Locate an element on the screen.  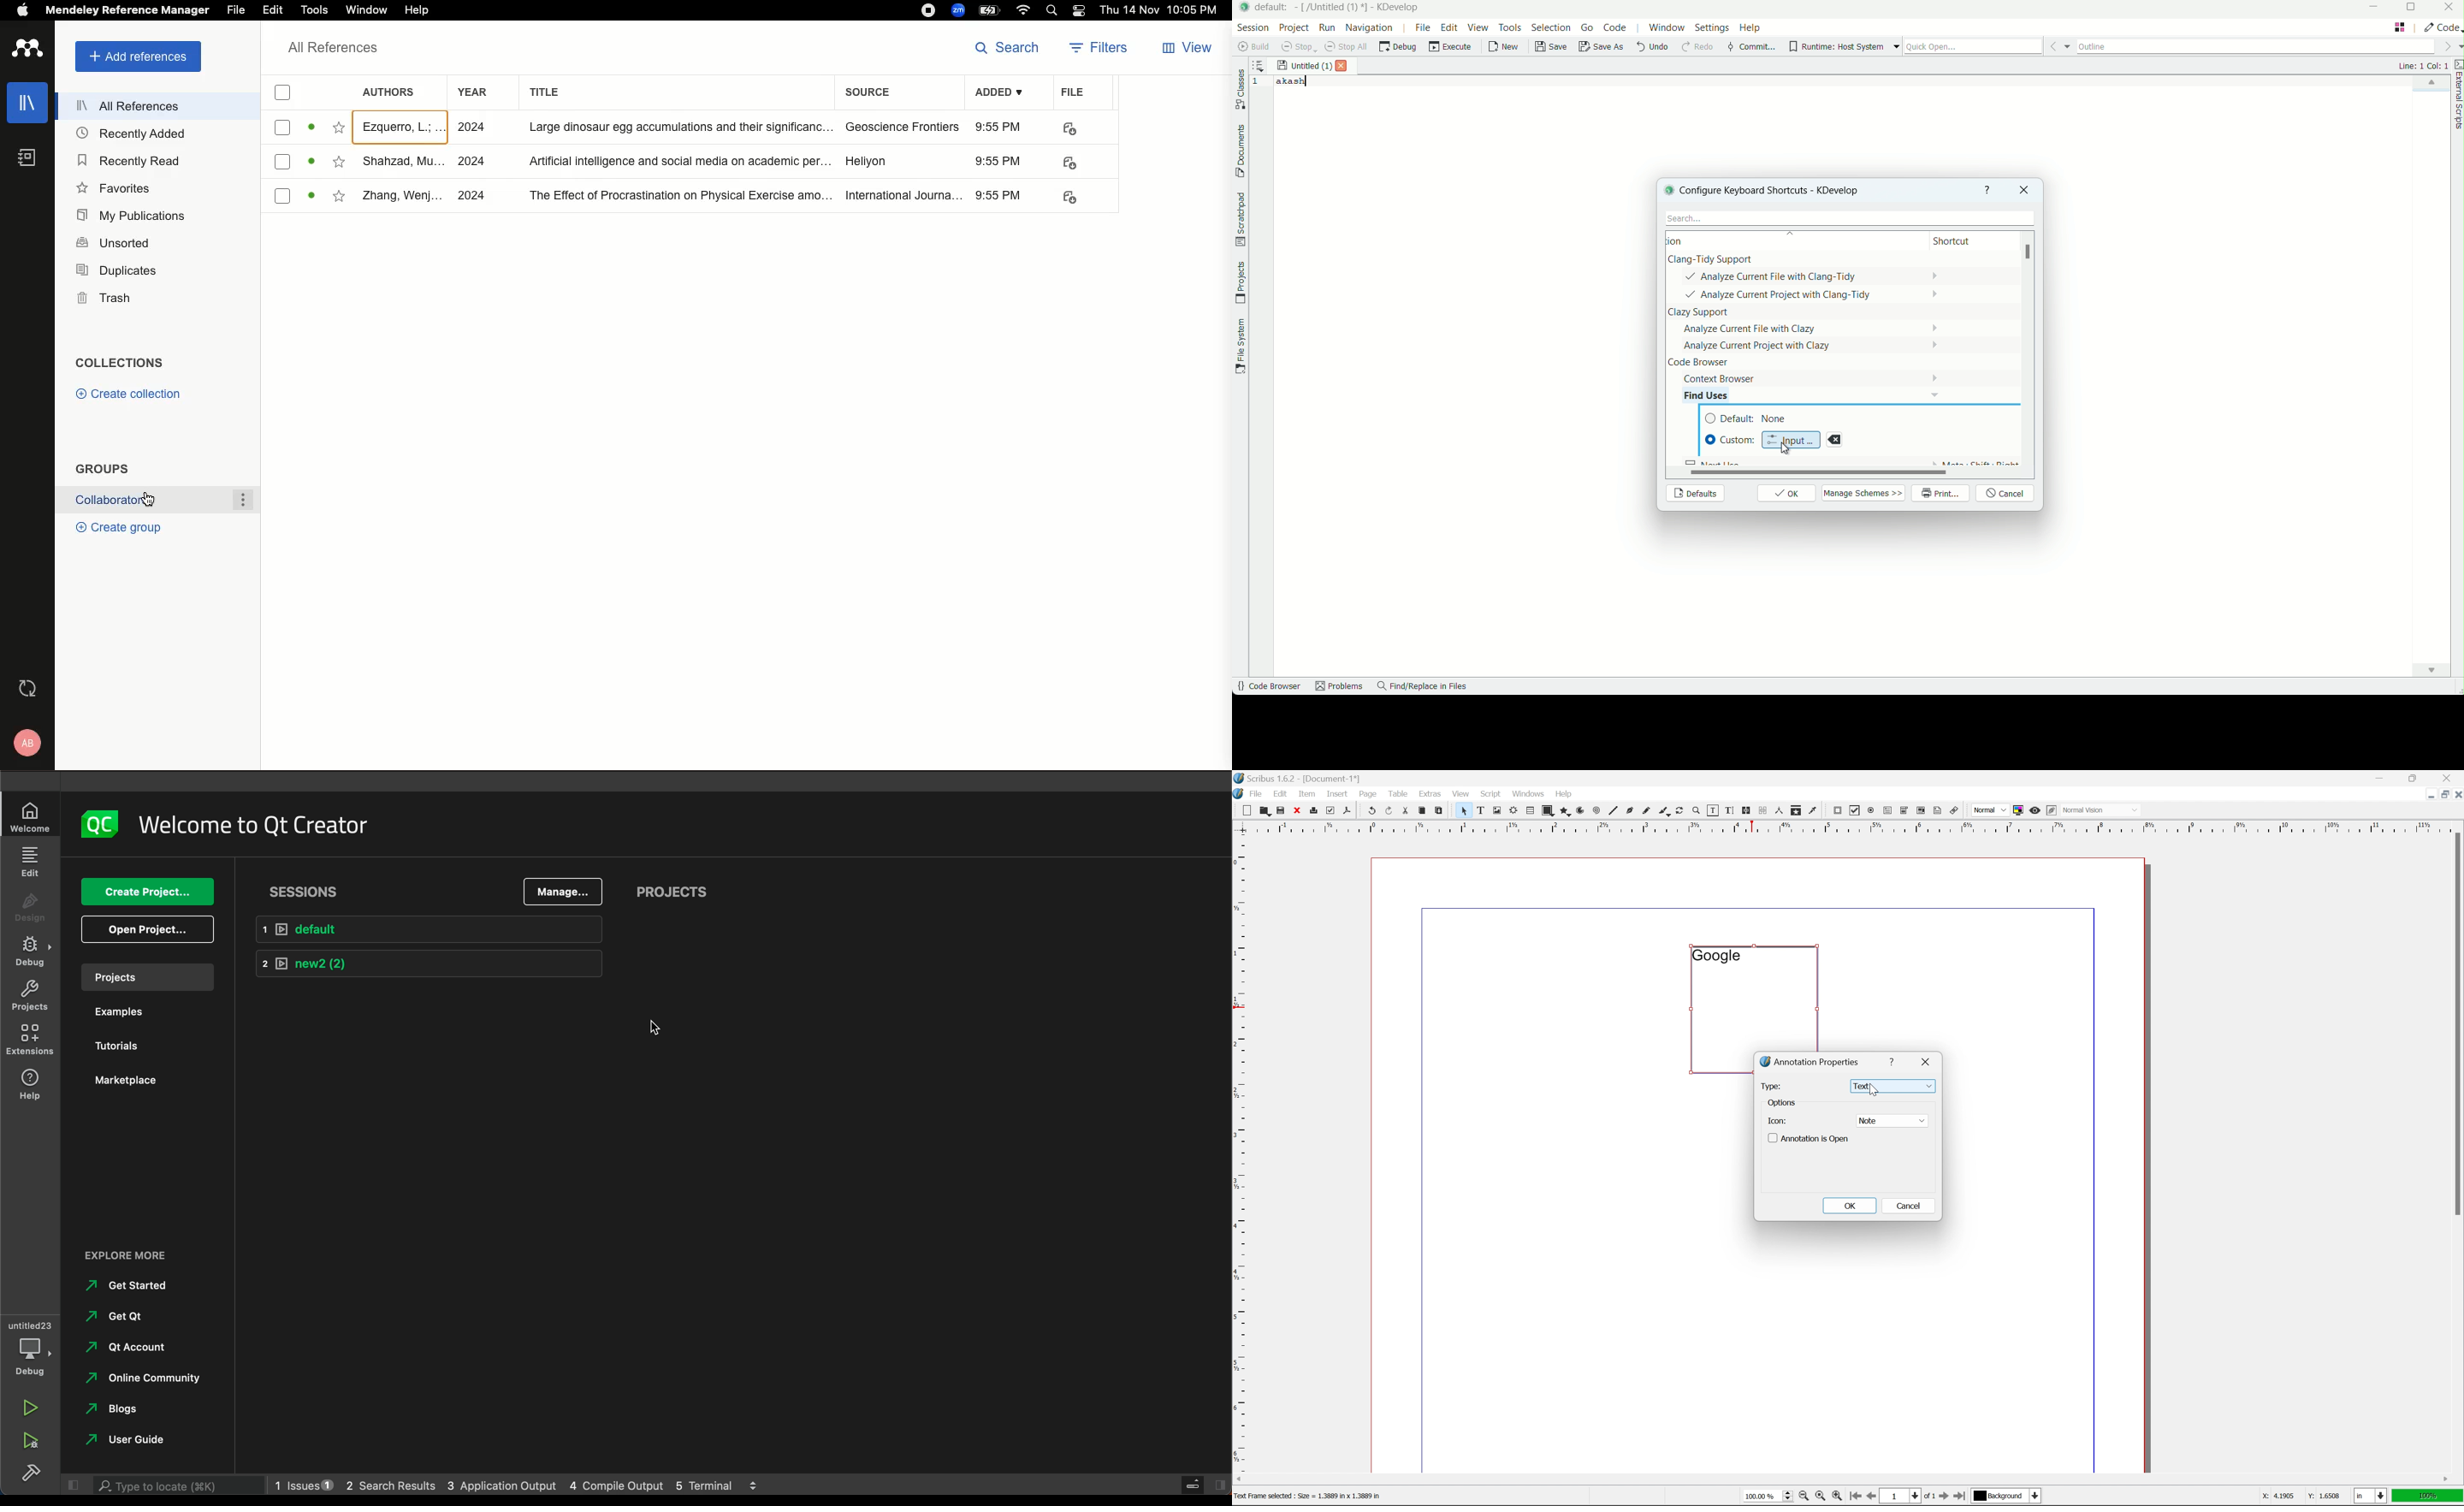
Authors is located at coordinates (400, 94).